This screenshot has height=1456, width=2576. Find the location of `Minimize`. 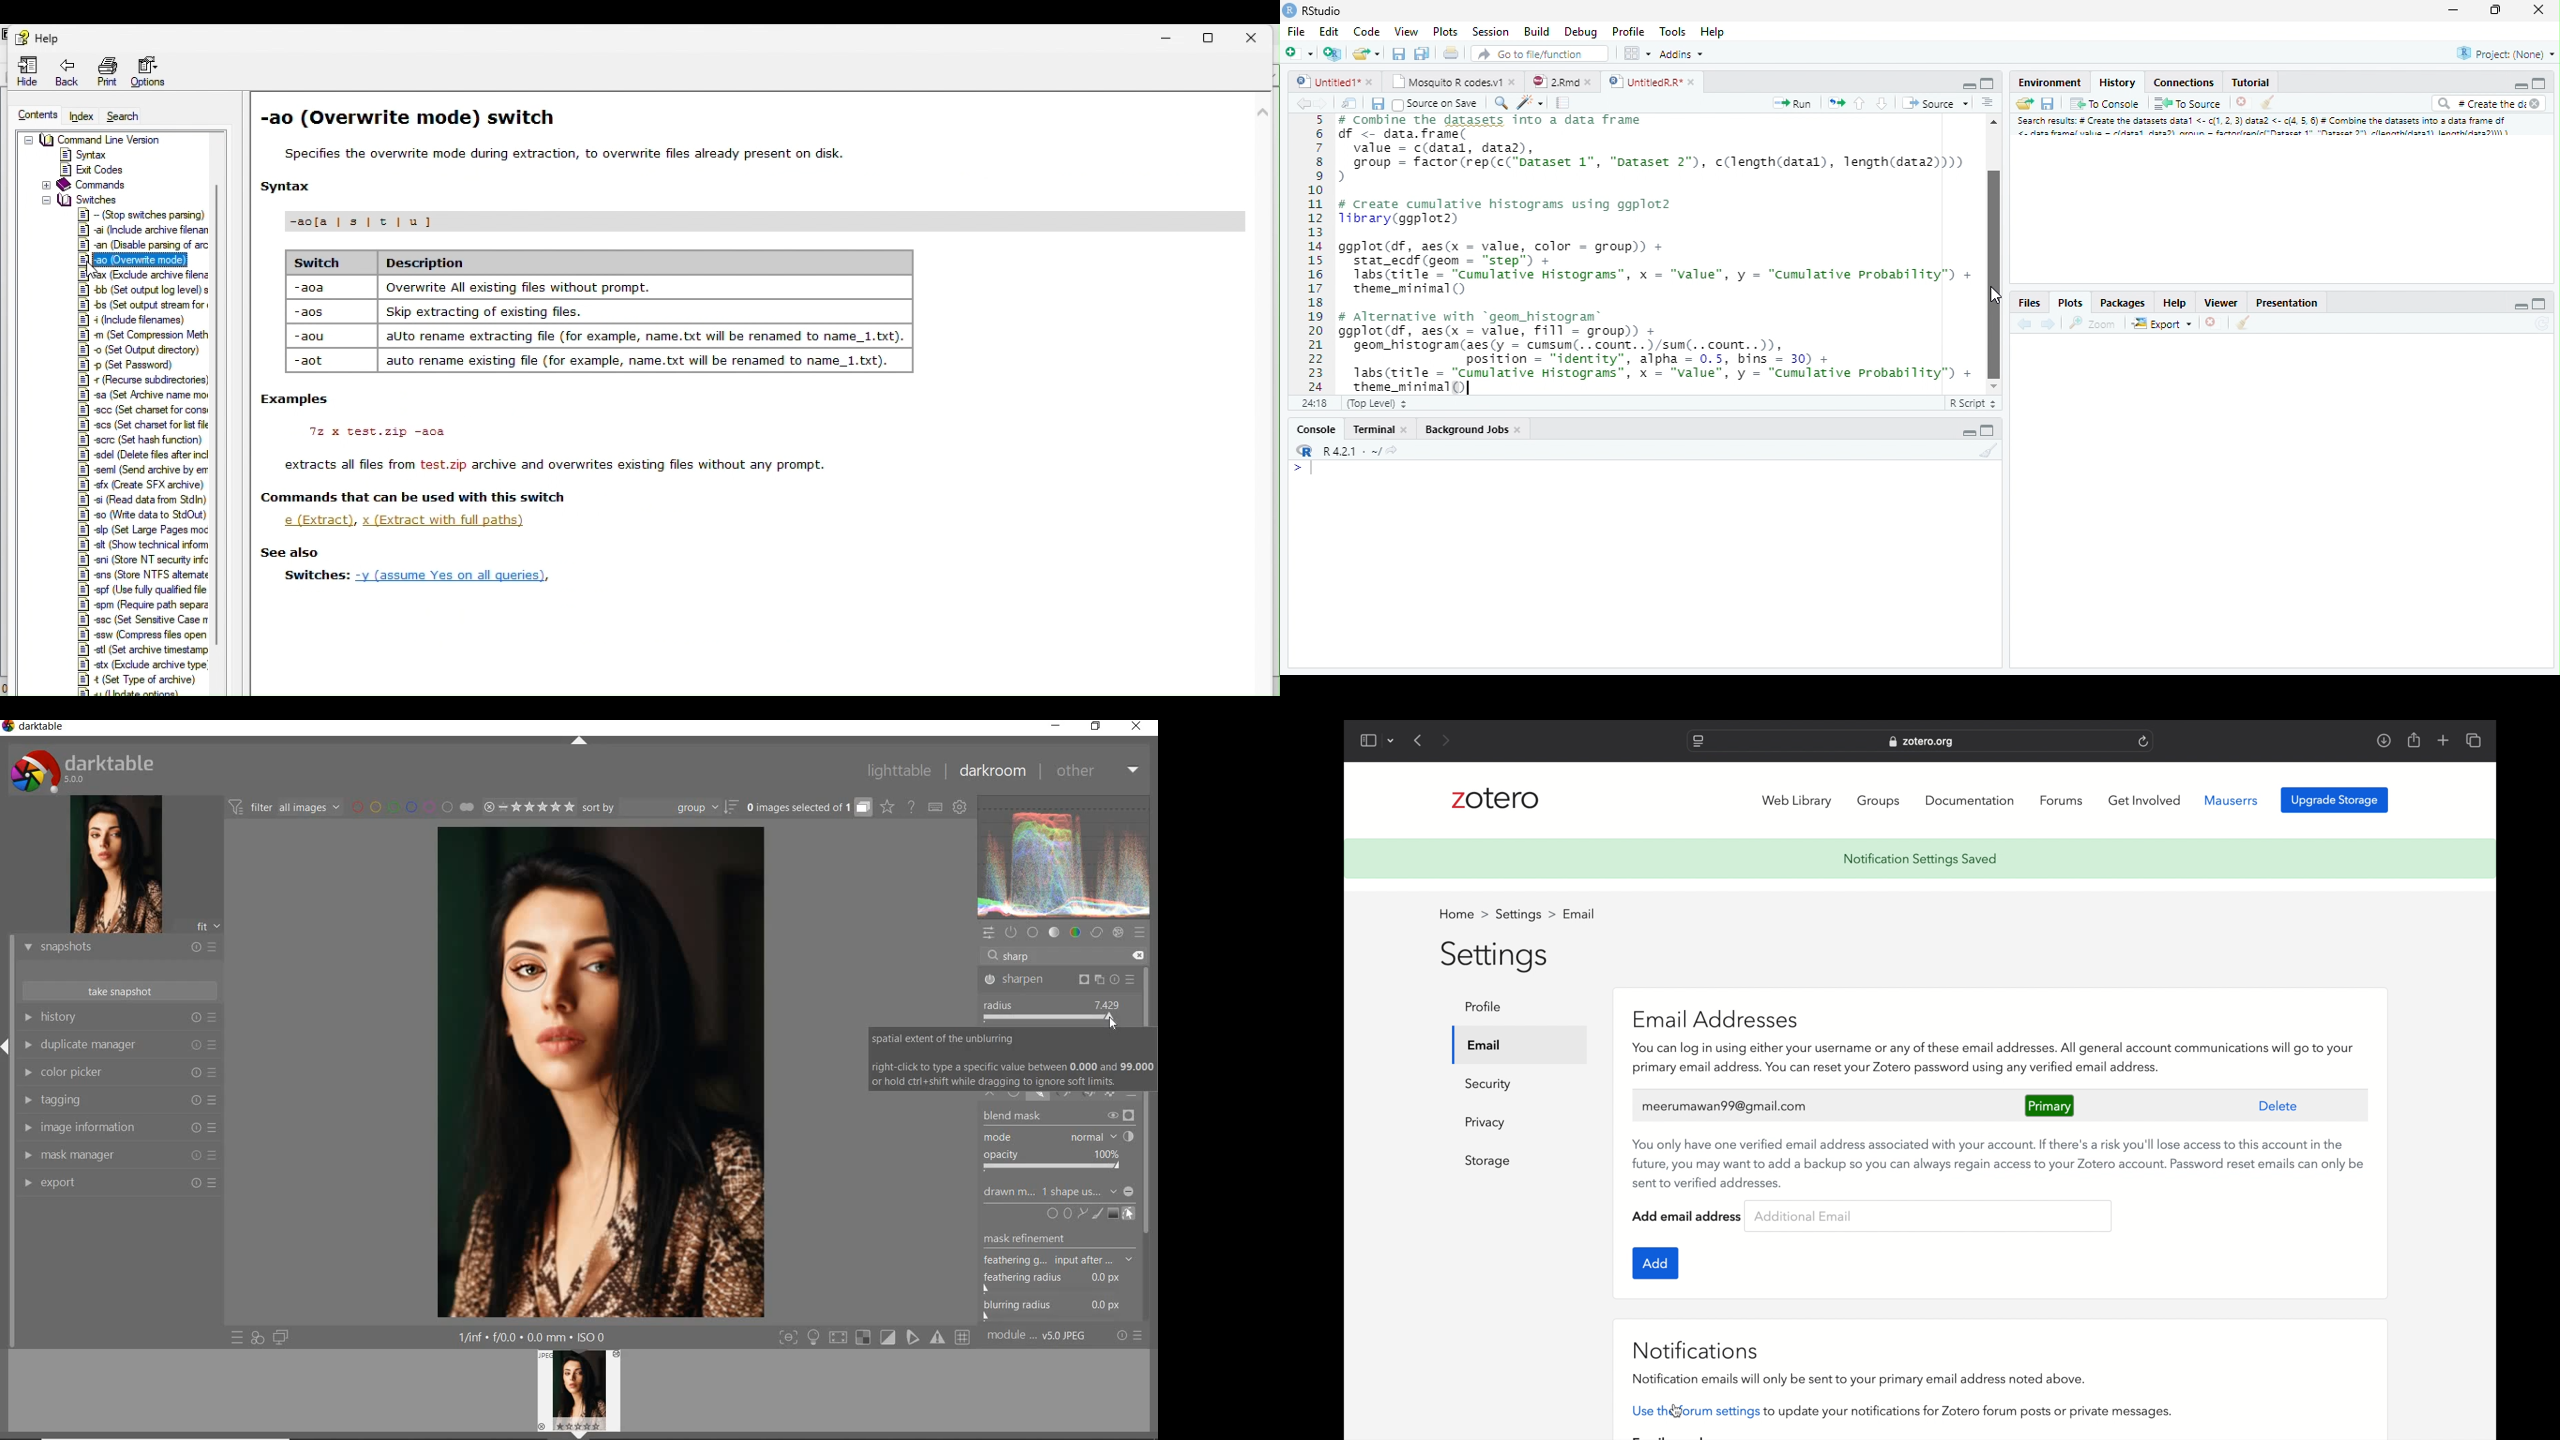

Minimize is located at coordinates (1130, 1192).